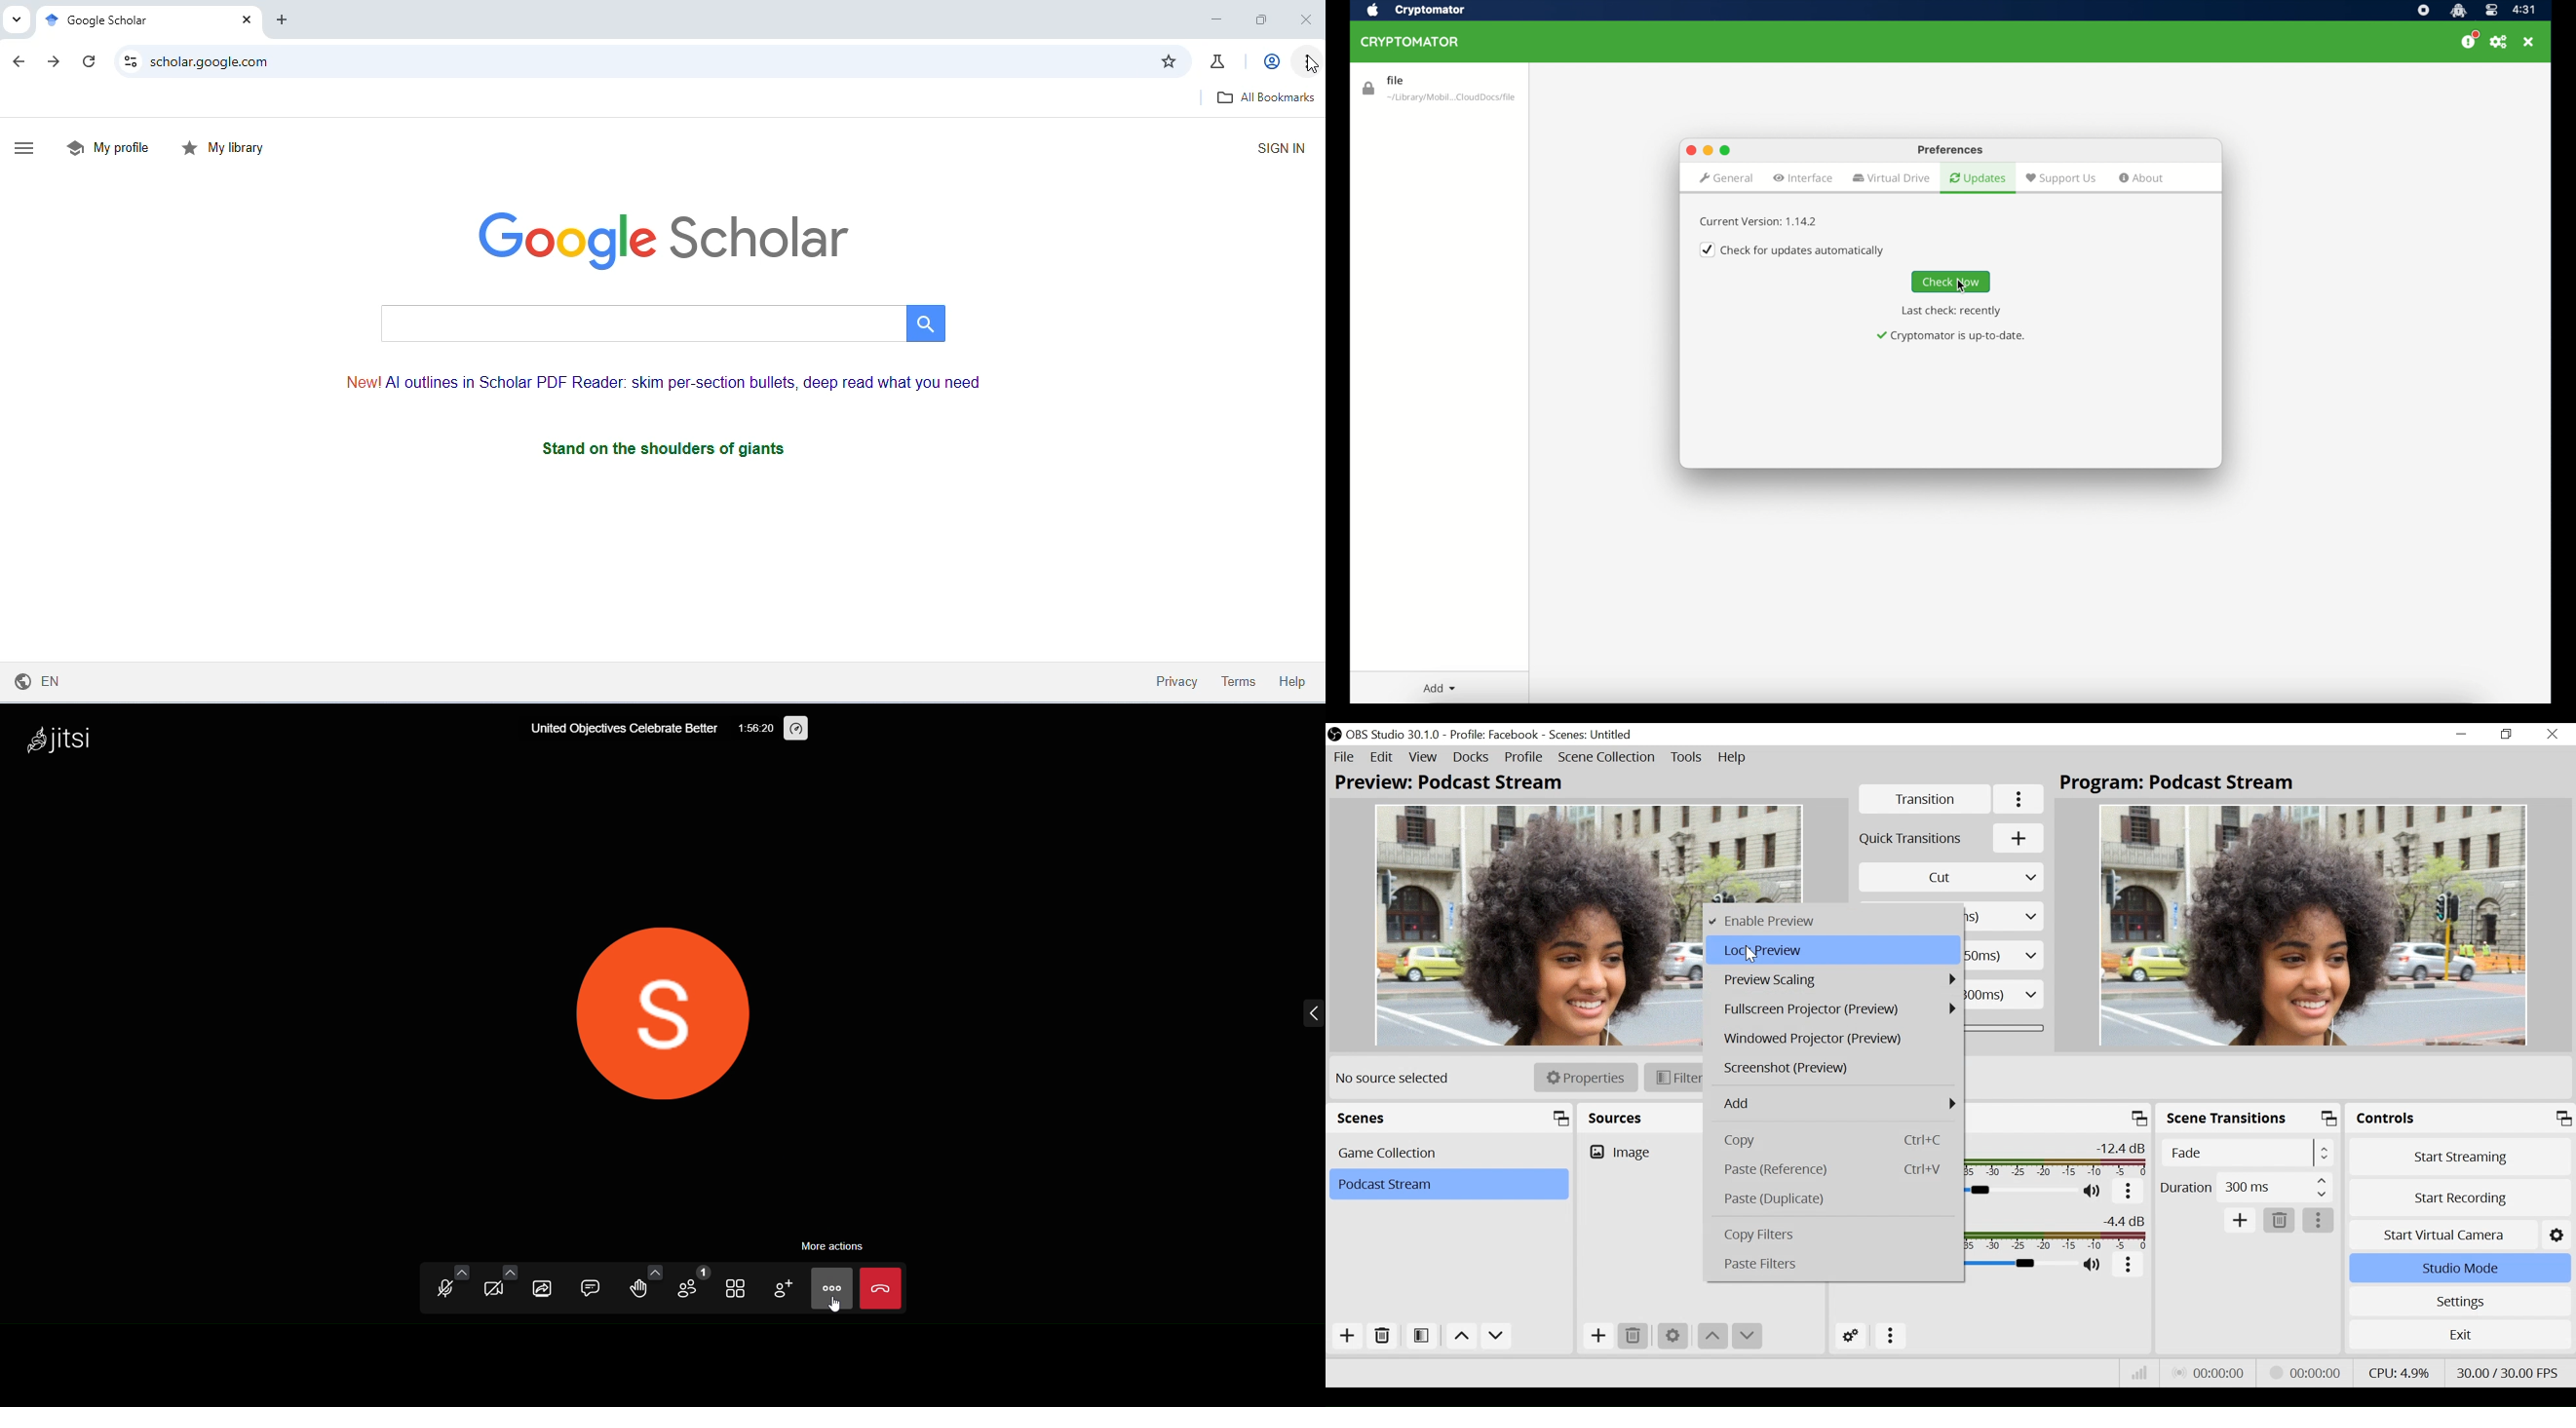 The height and width of the screenshot is (1428, 2576). Describe the element at coordinates (1461, 1336) in the screenshot. I see `move up` at that location.